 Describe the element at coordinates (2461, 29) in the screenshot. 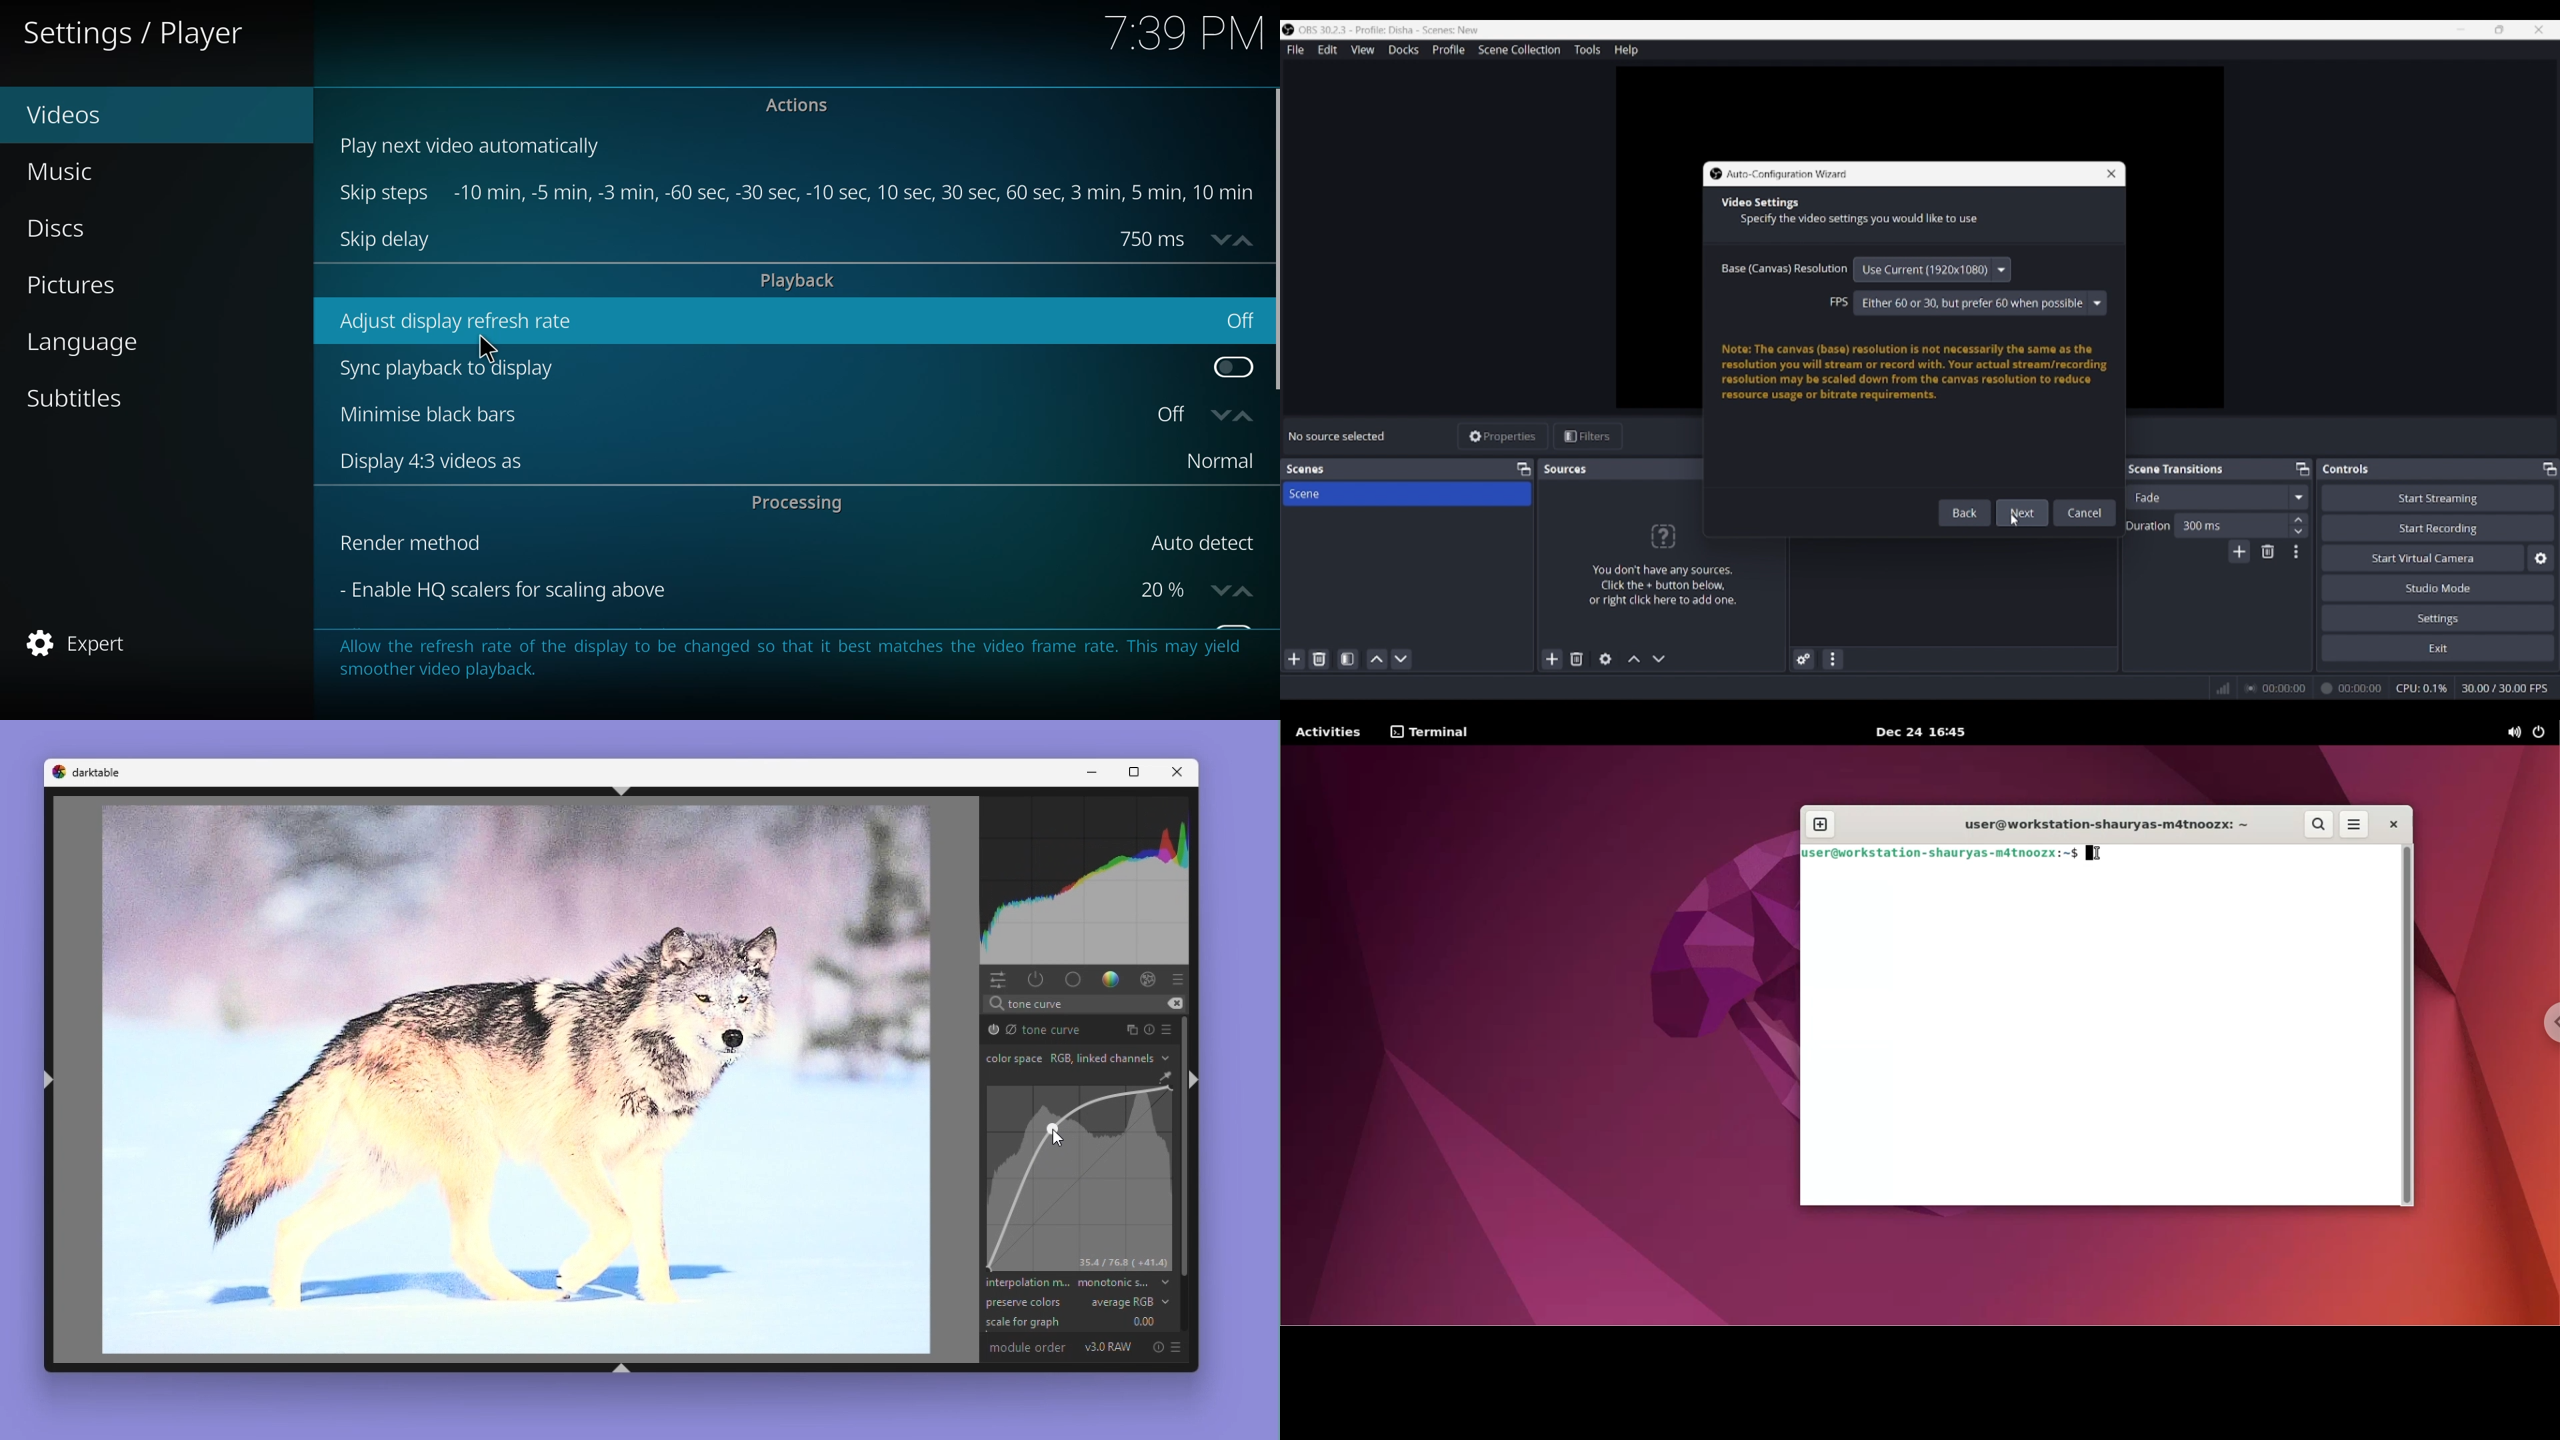

I see `Minimize` at that location.